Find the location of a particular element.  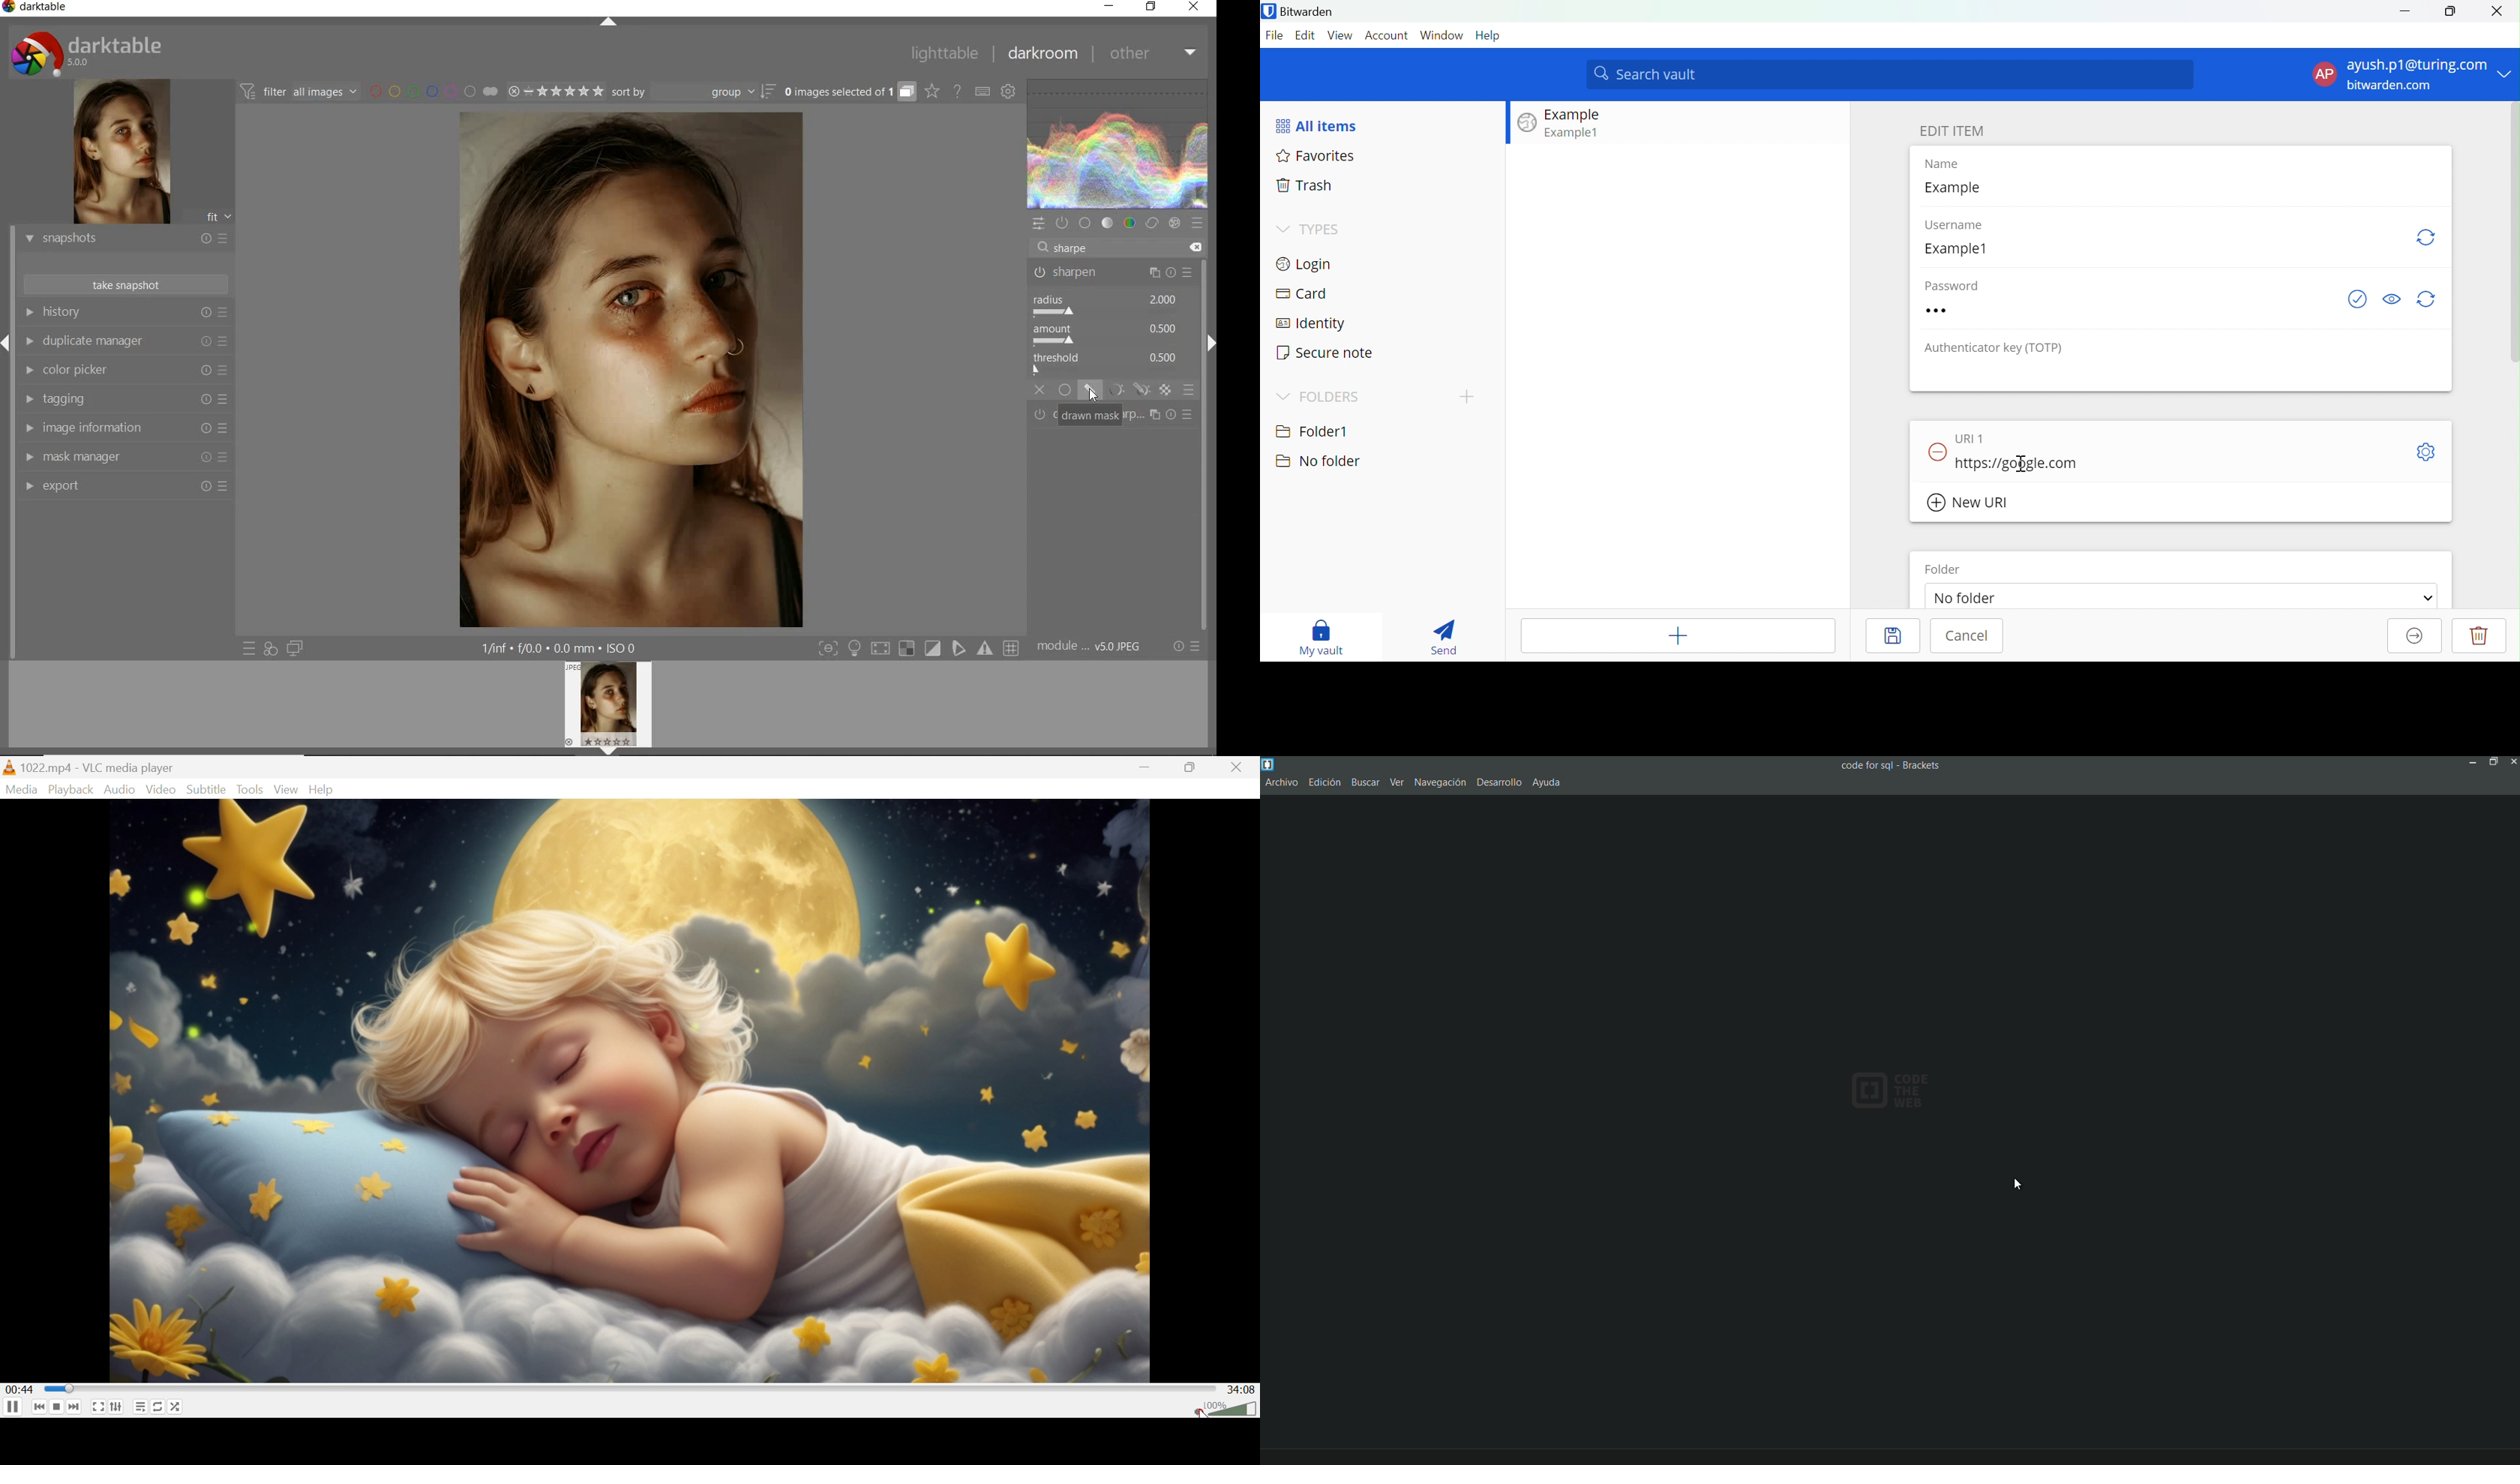

system logo is located at coordinates (88, 53).